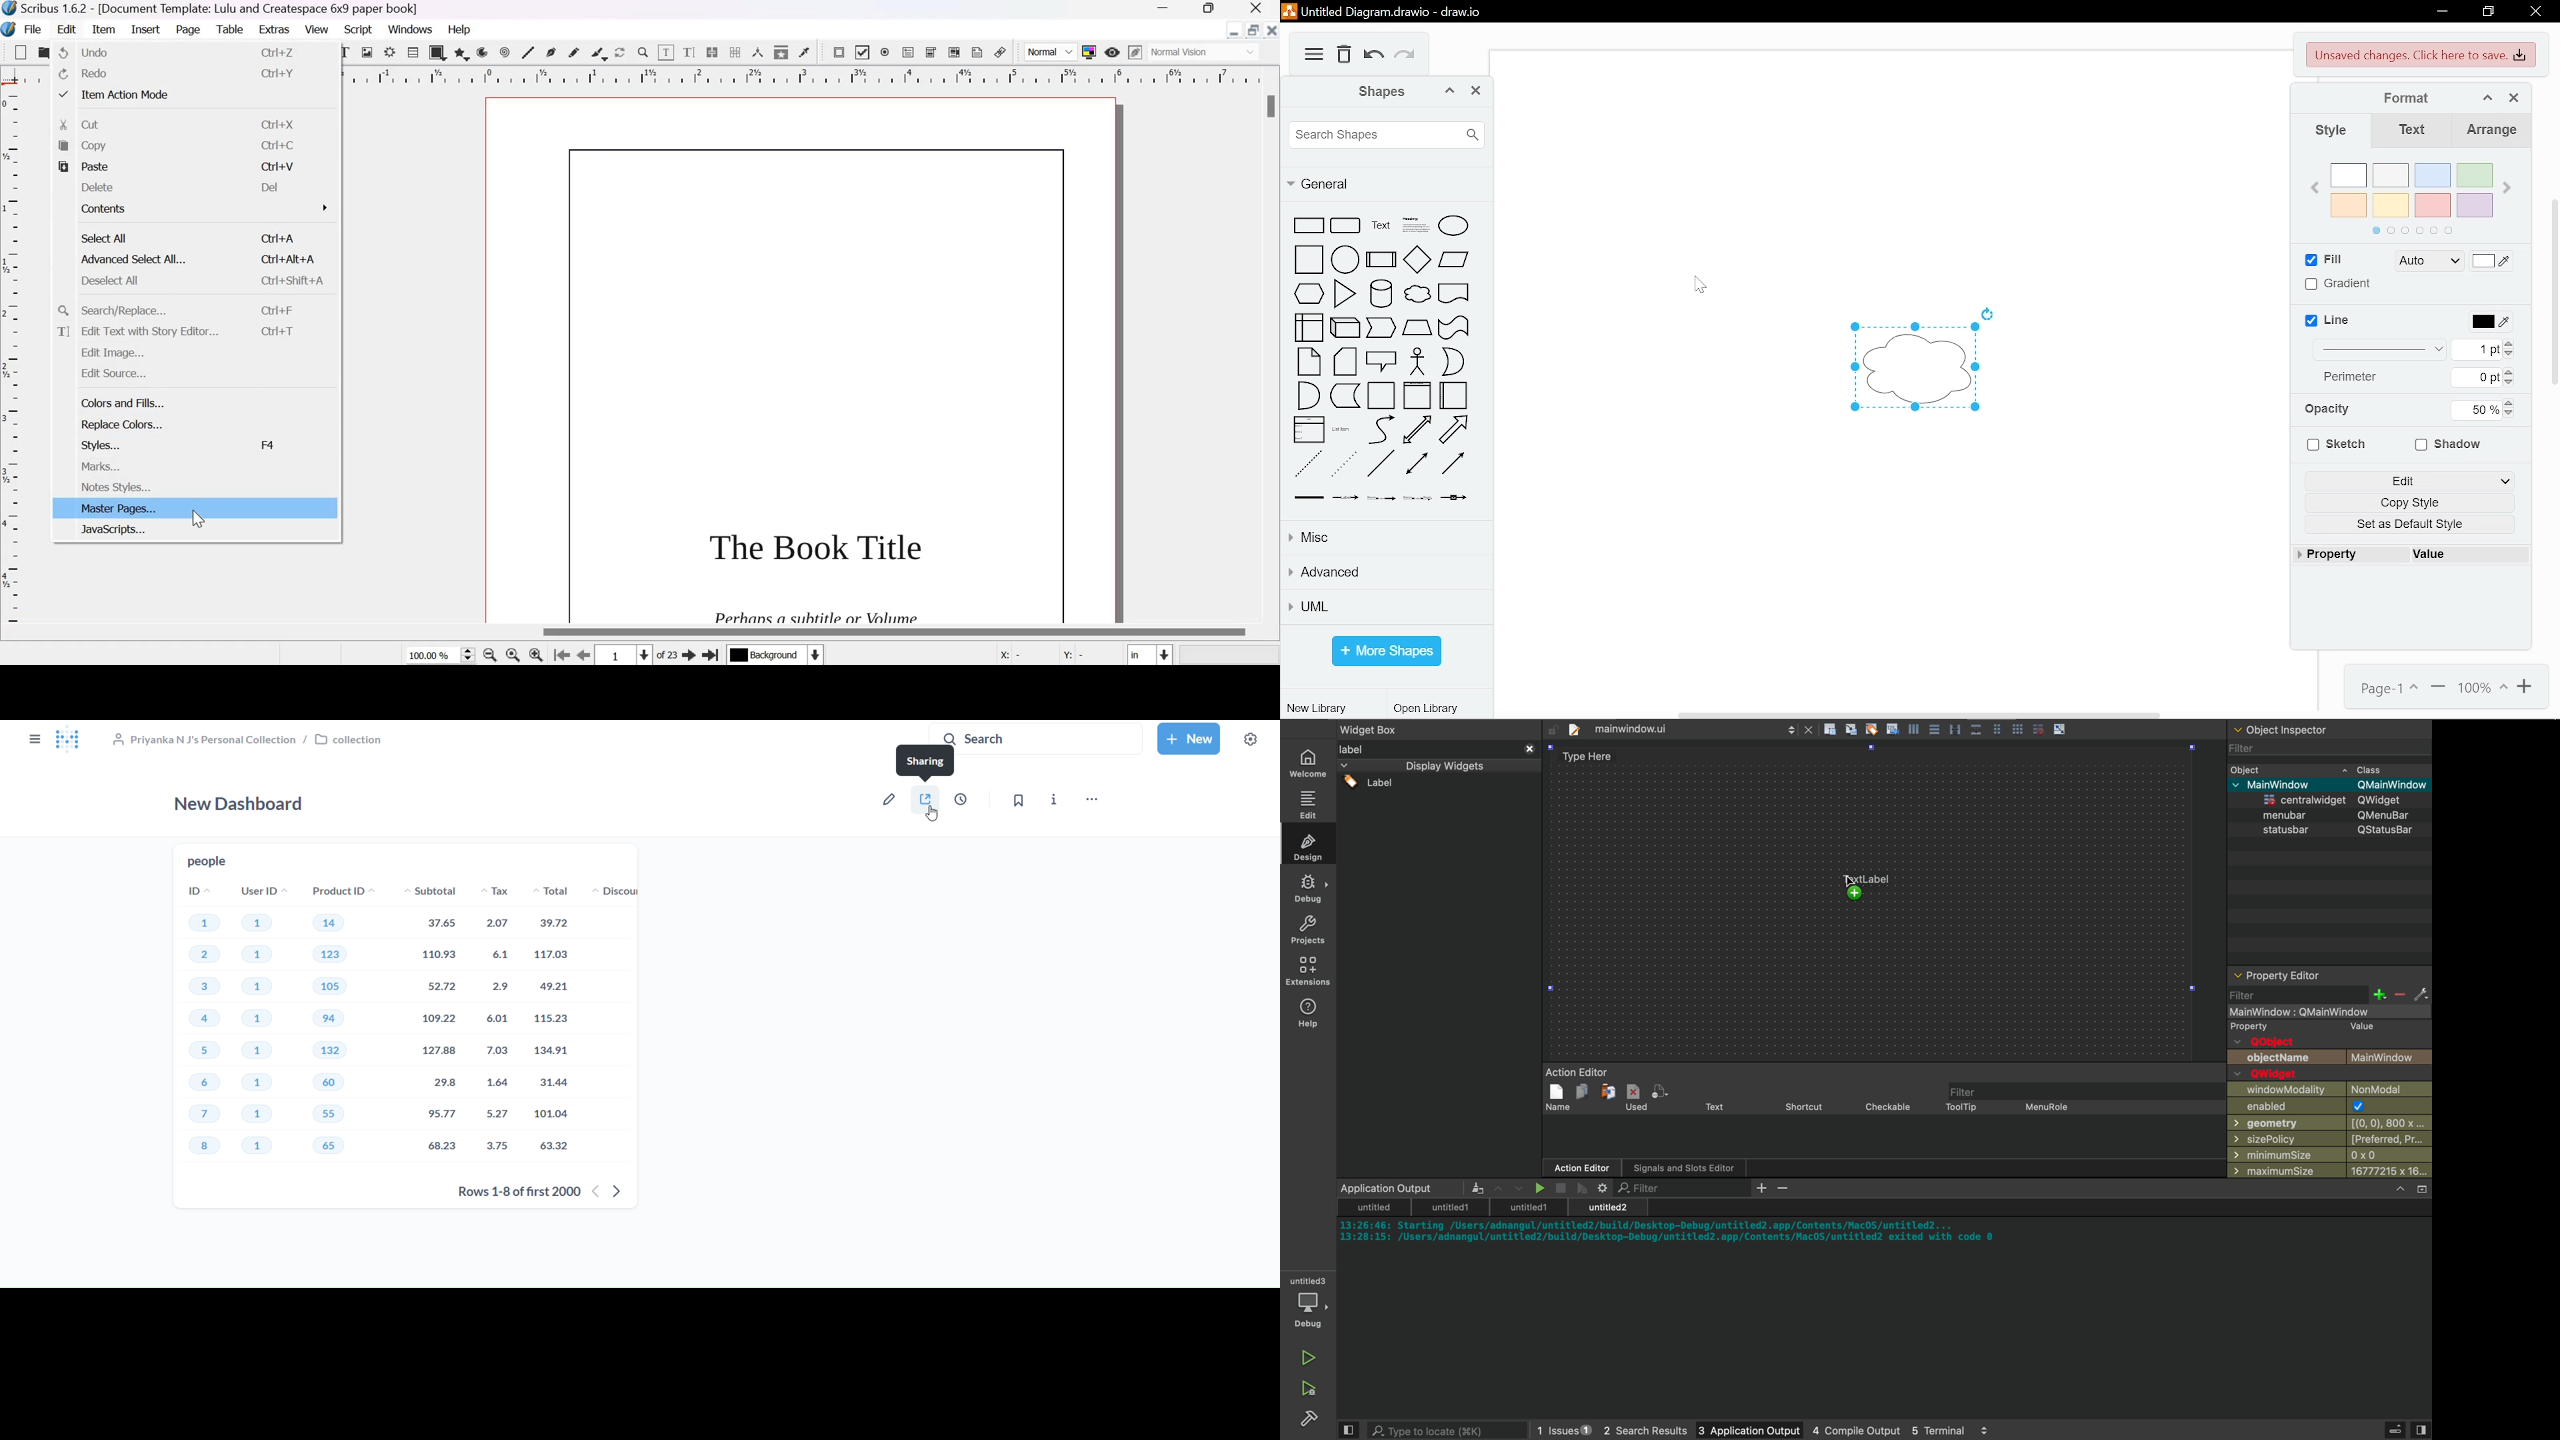 This screenshot has width=2576, height=1456. Describe the element at coordinates (1455, 226) in the screenshot. I see `ellipse` at that location.